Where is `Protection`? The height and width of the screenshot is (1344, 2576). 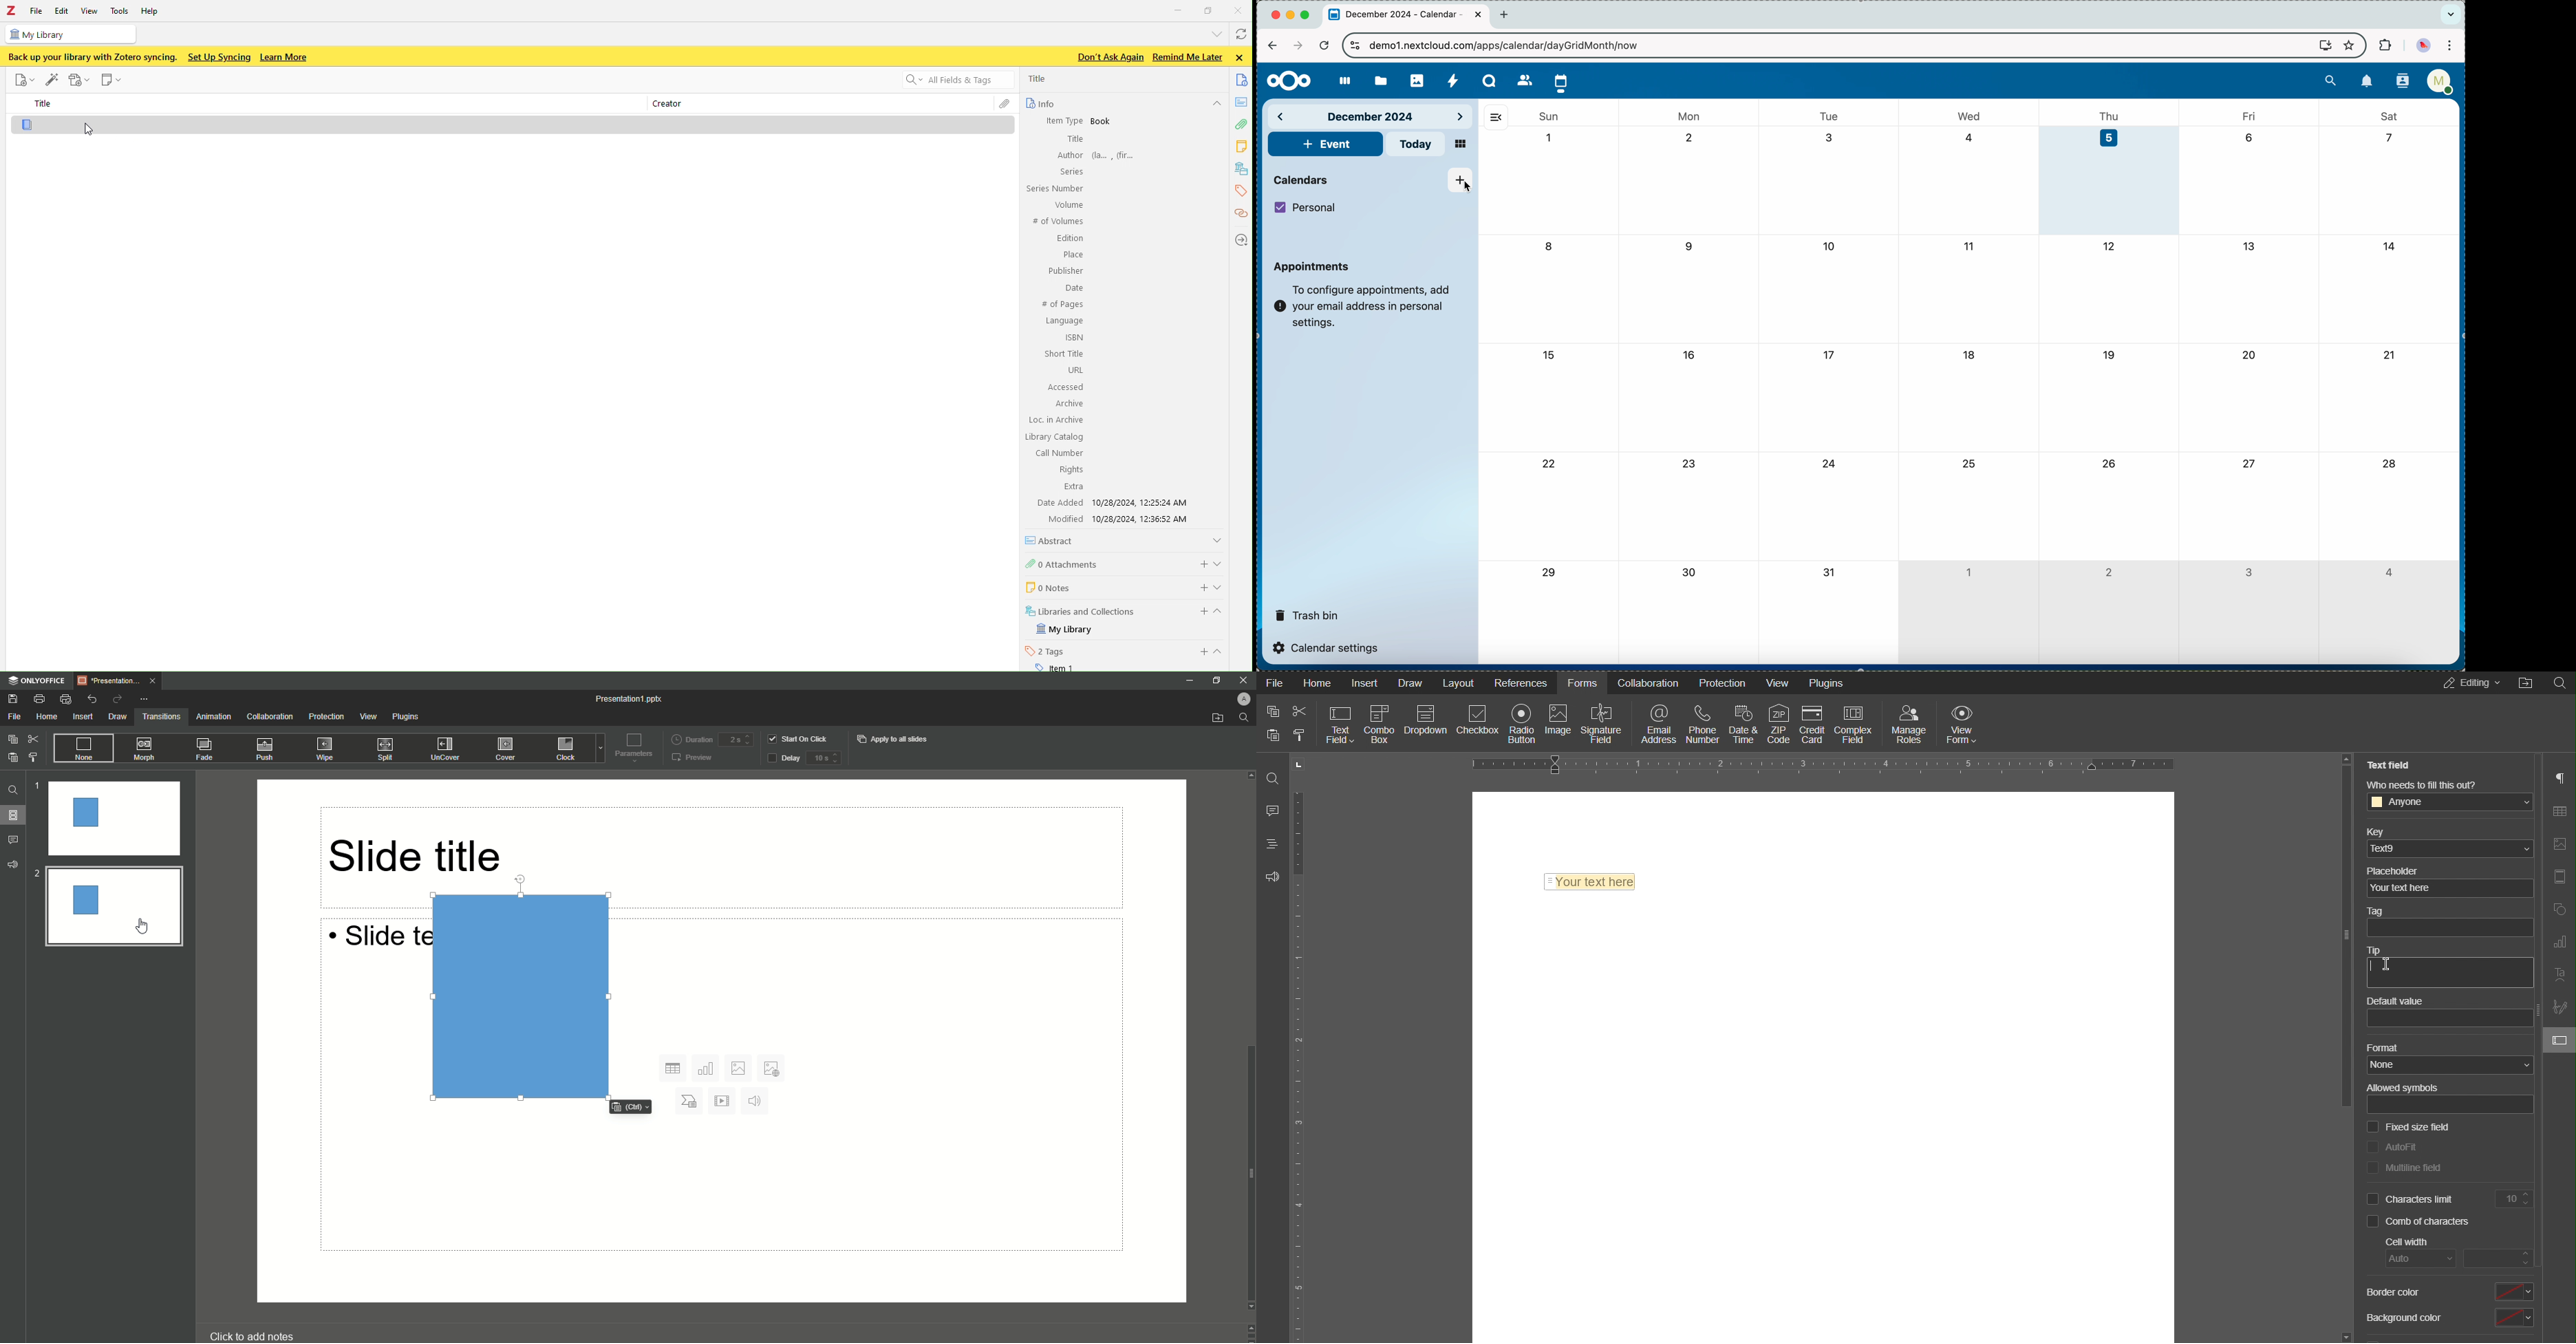 Protection is located at coordinates (327, 717).